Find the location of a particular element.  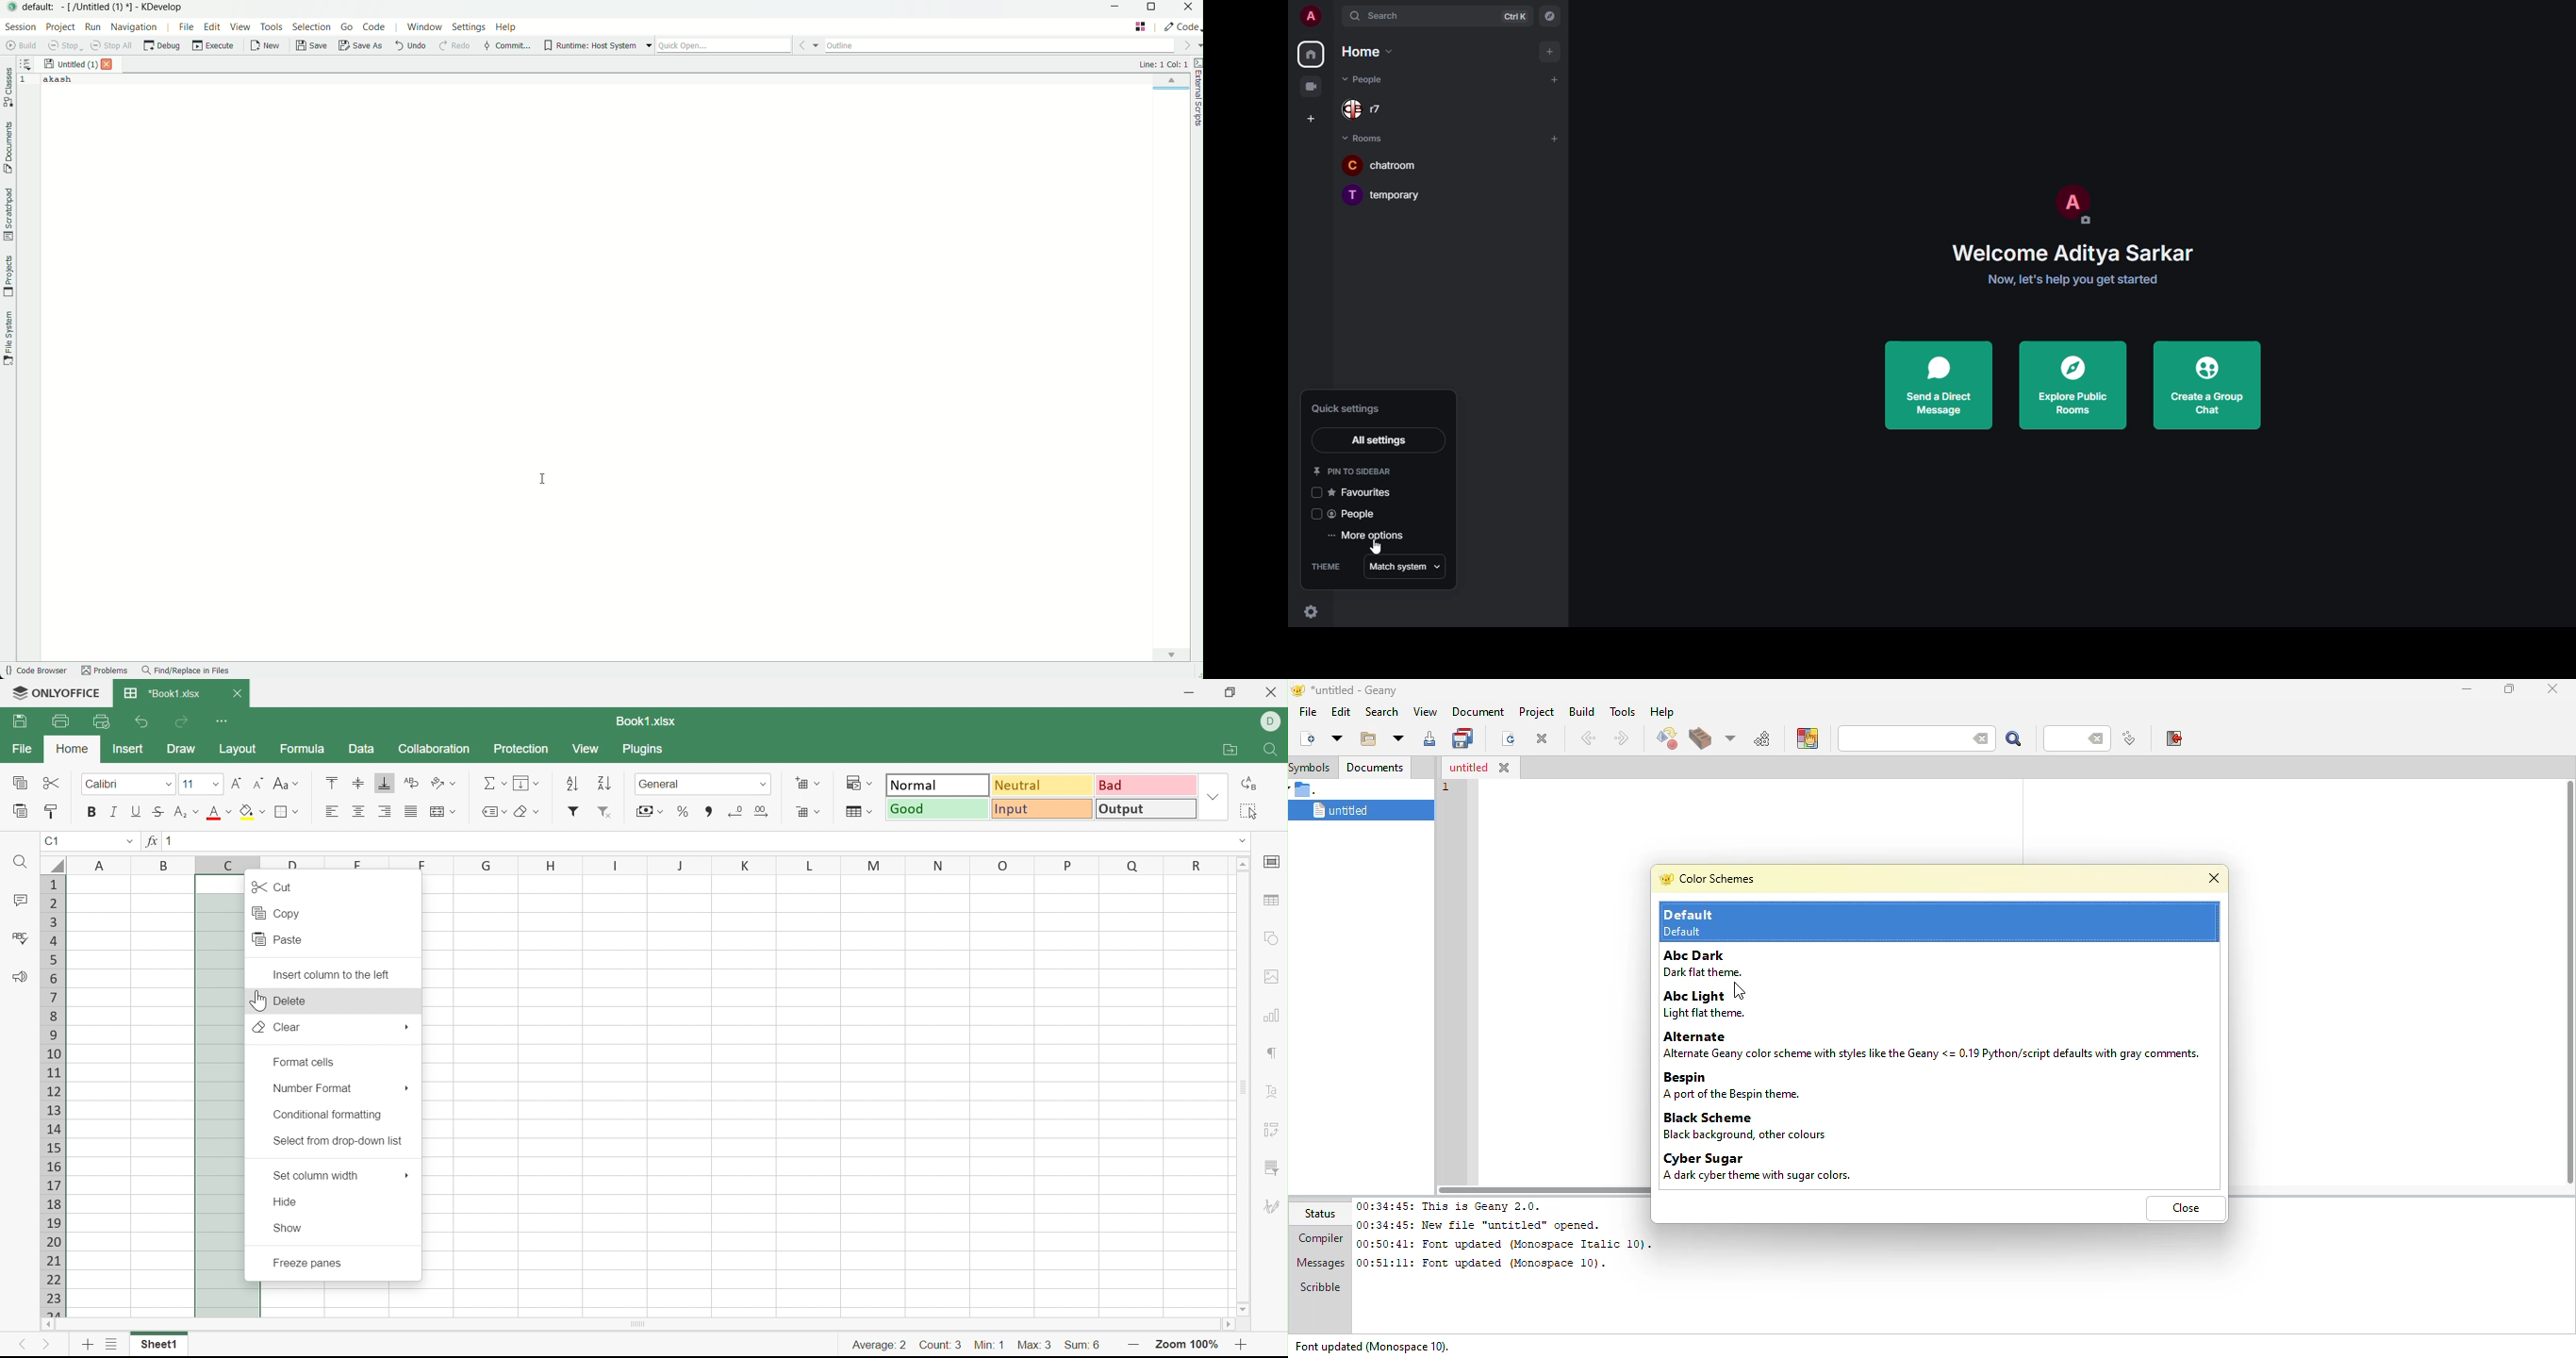

add is located at coordinates (1554, 139).